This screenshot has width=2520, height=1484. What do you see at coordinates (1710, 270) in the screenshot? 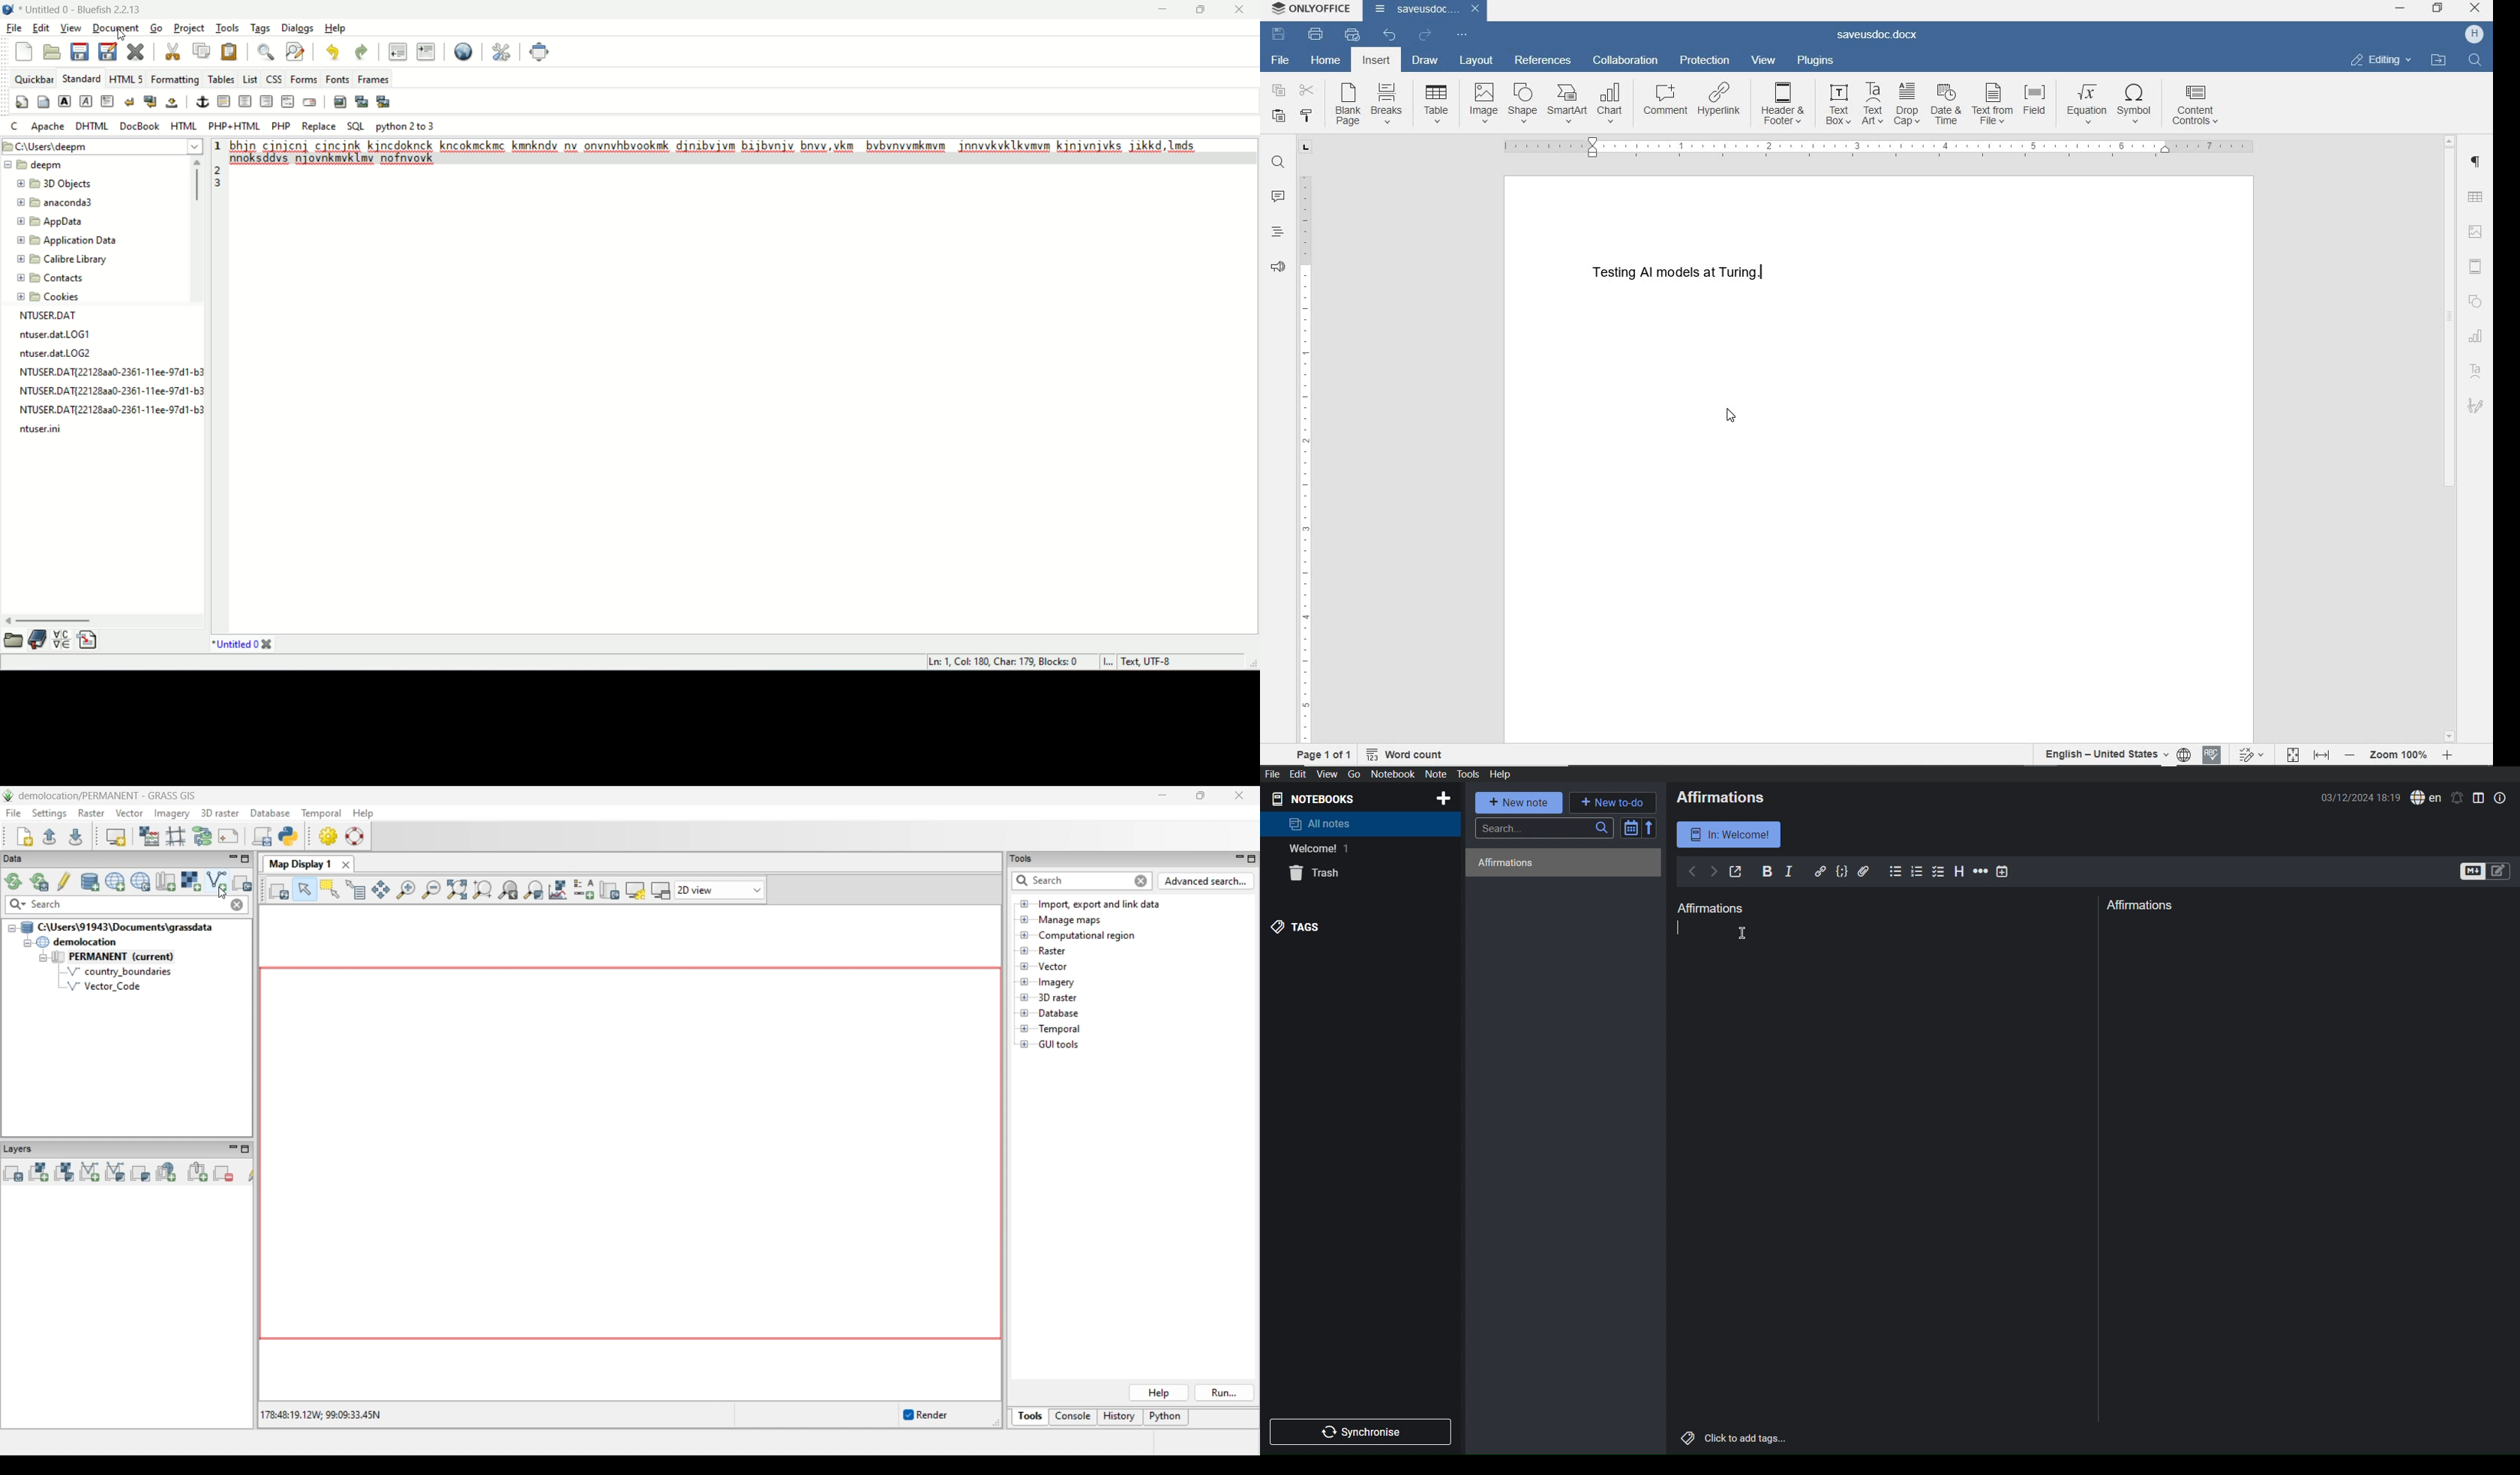
I see `Testing AI models at Turing.(text)` at bounding box center [1710, 270].